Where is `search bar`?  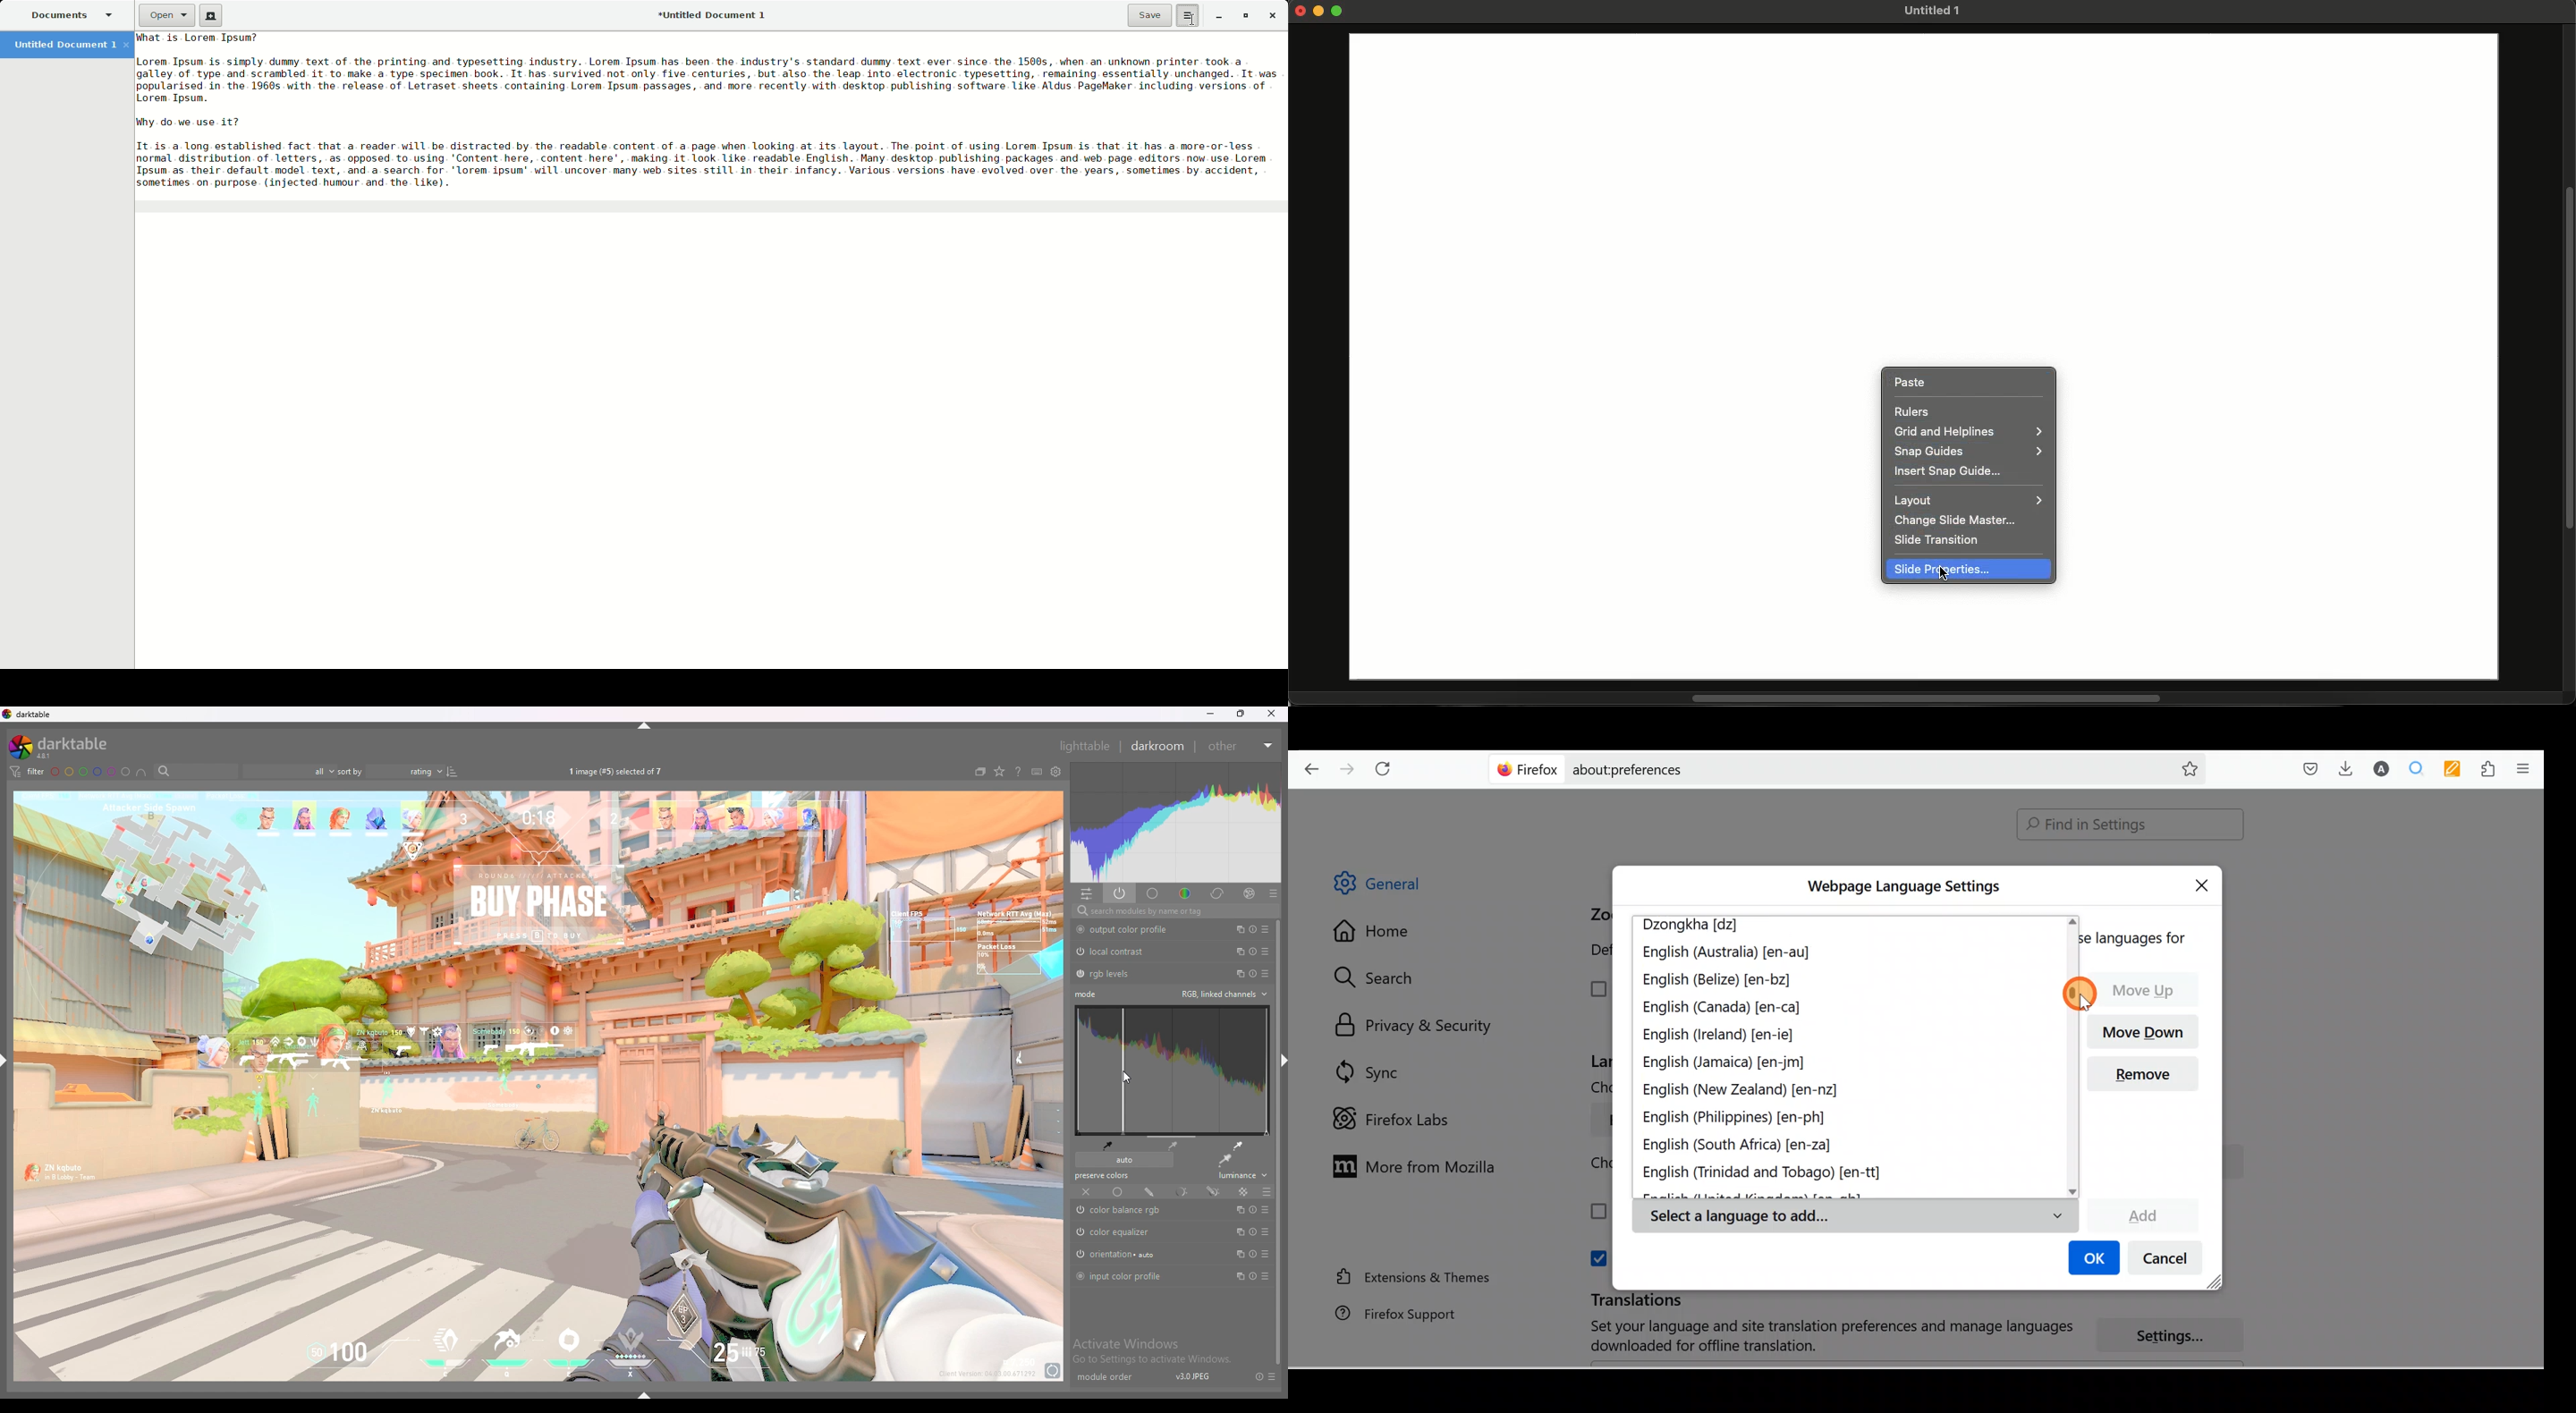 search bar is located at coordinates (192, 772).